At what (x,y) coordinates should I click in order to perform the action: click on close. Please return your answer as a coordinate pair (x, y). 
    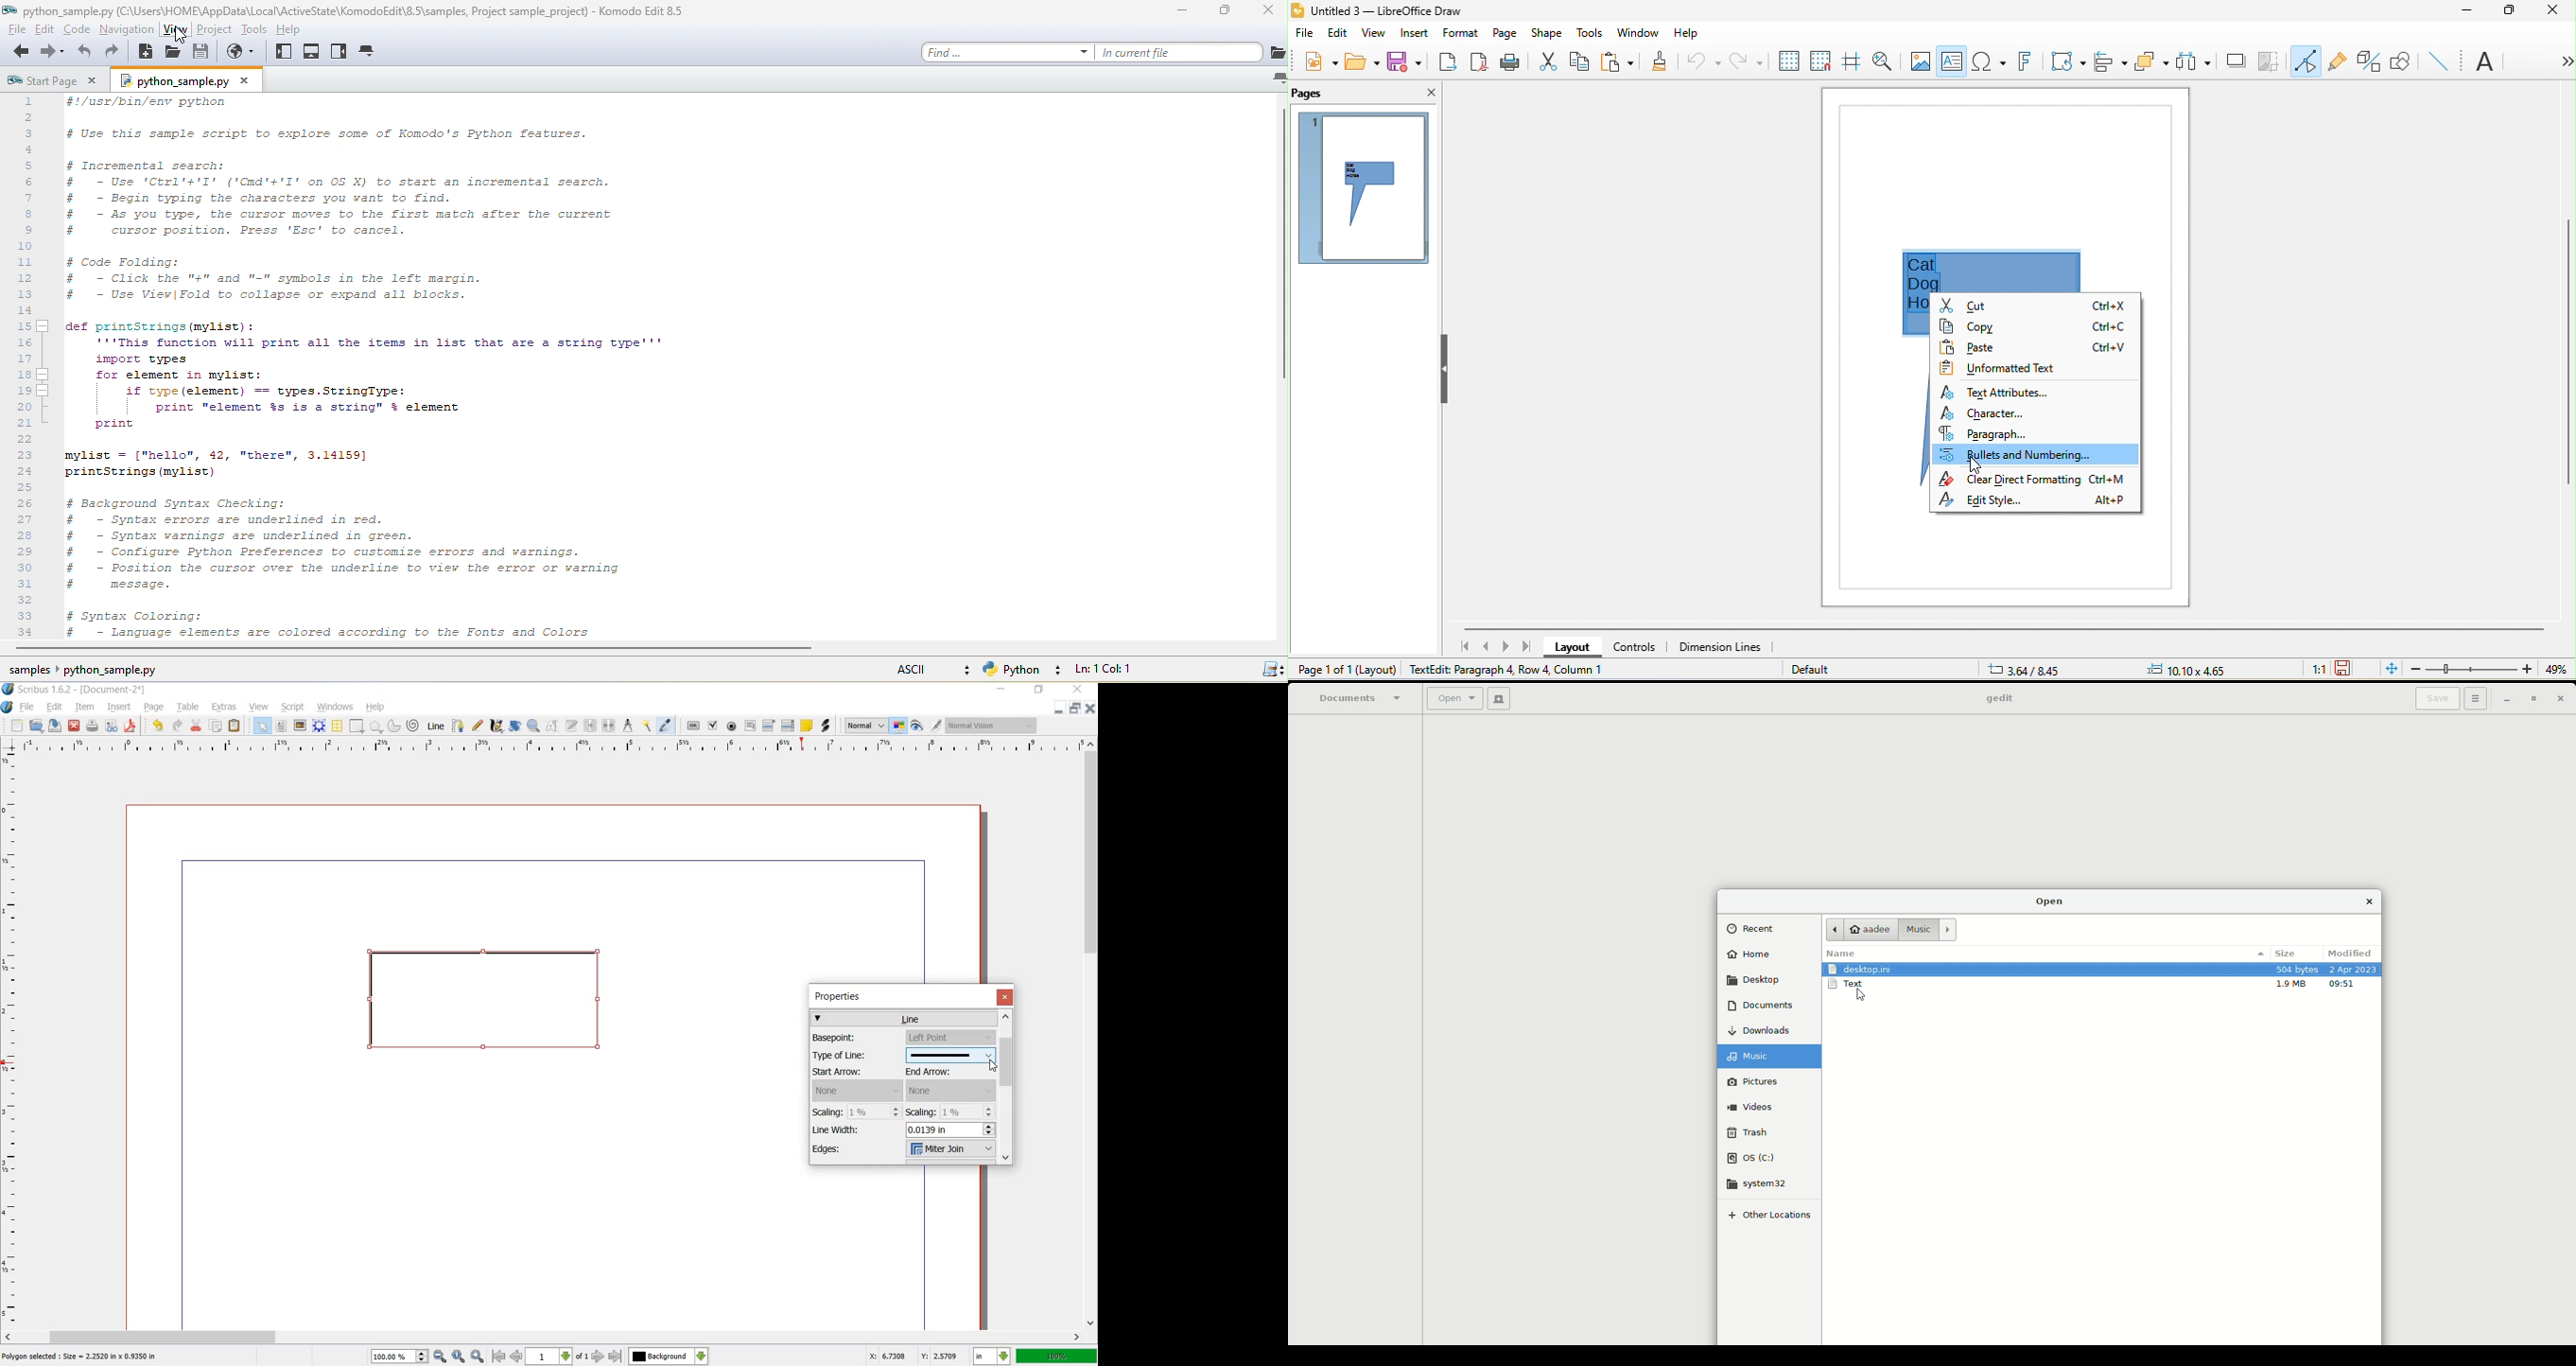
    Looking at the image, I should click on (1005, 996).